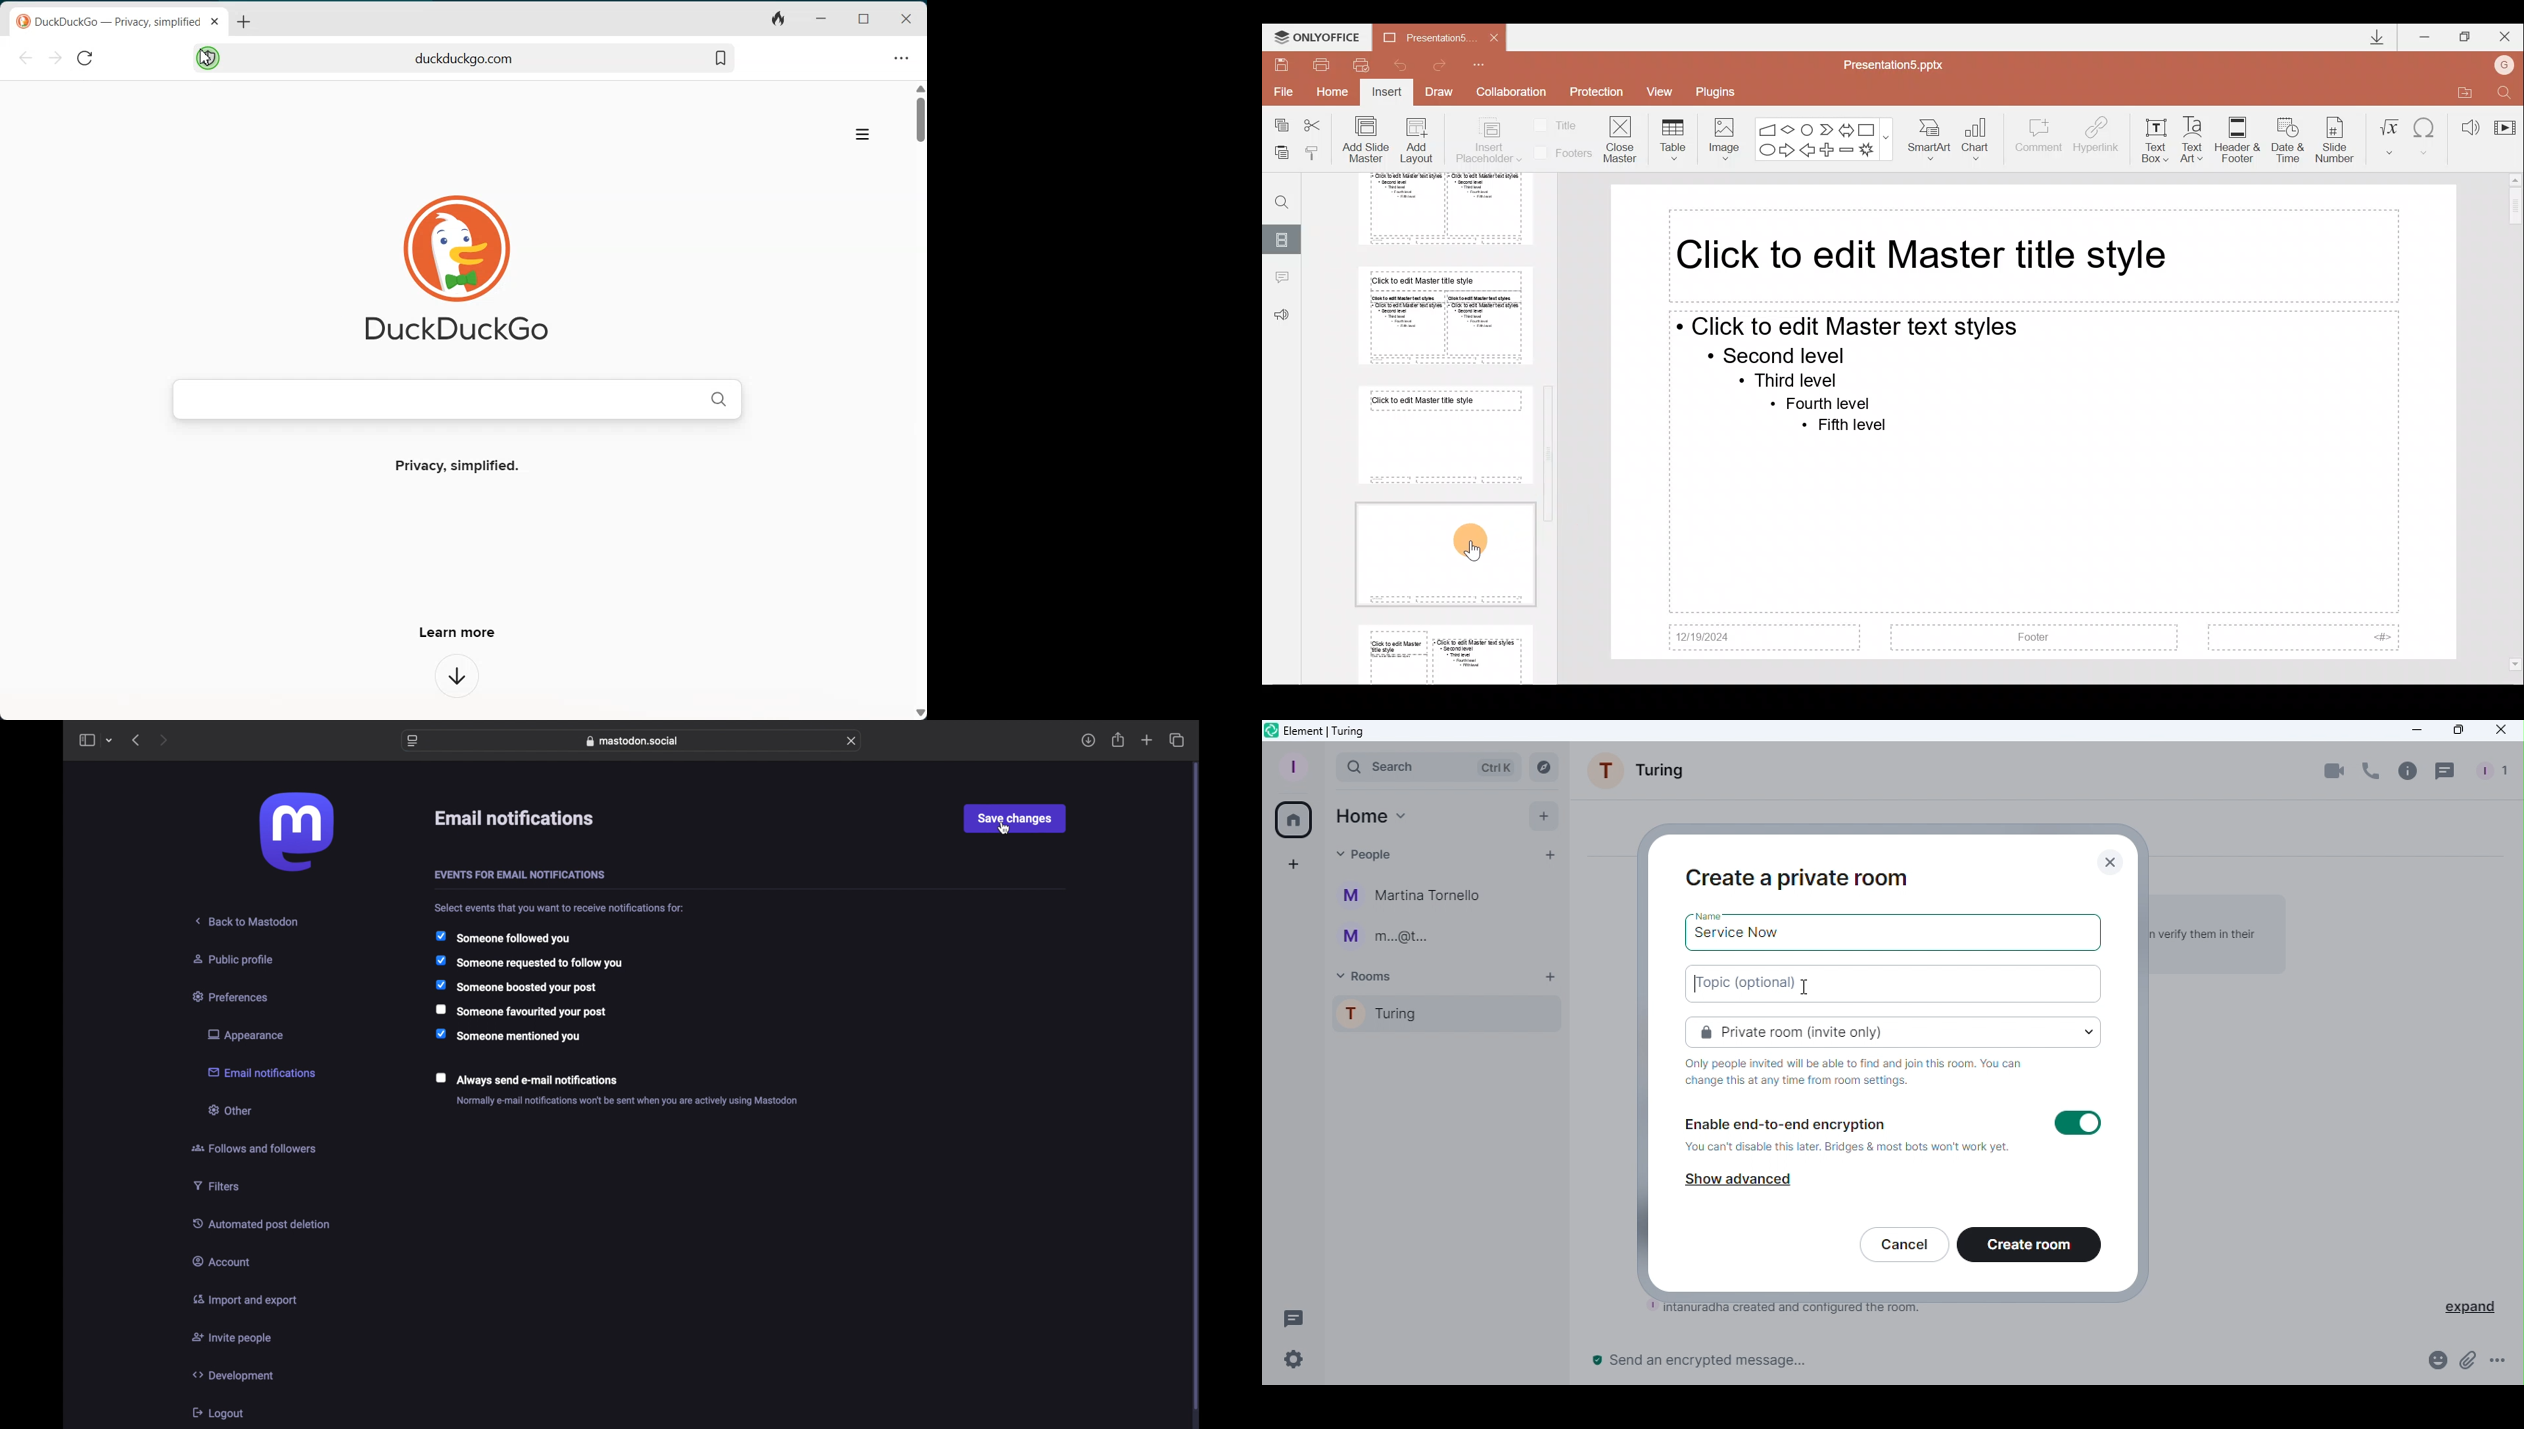 Image resolution: width=2548 pixels, height=1456 pixels. I want to click on Print file, so click(1322, 64).